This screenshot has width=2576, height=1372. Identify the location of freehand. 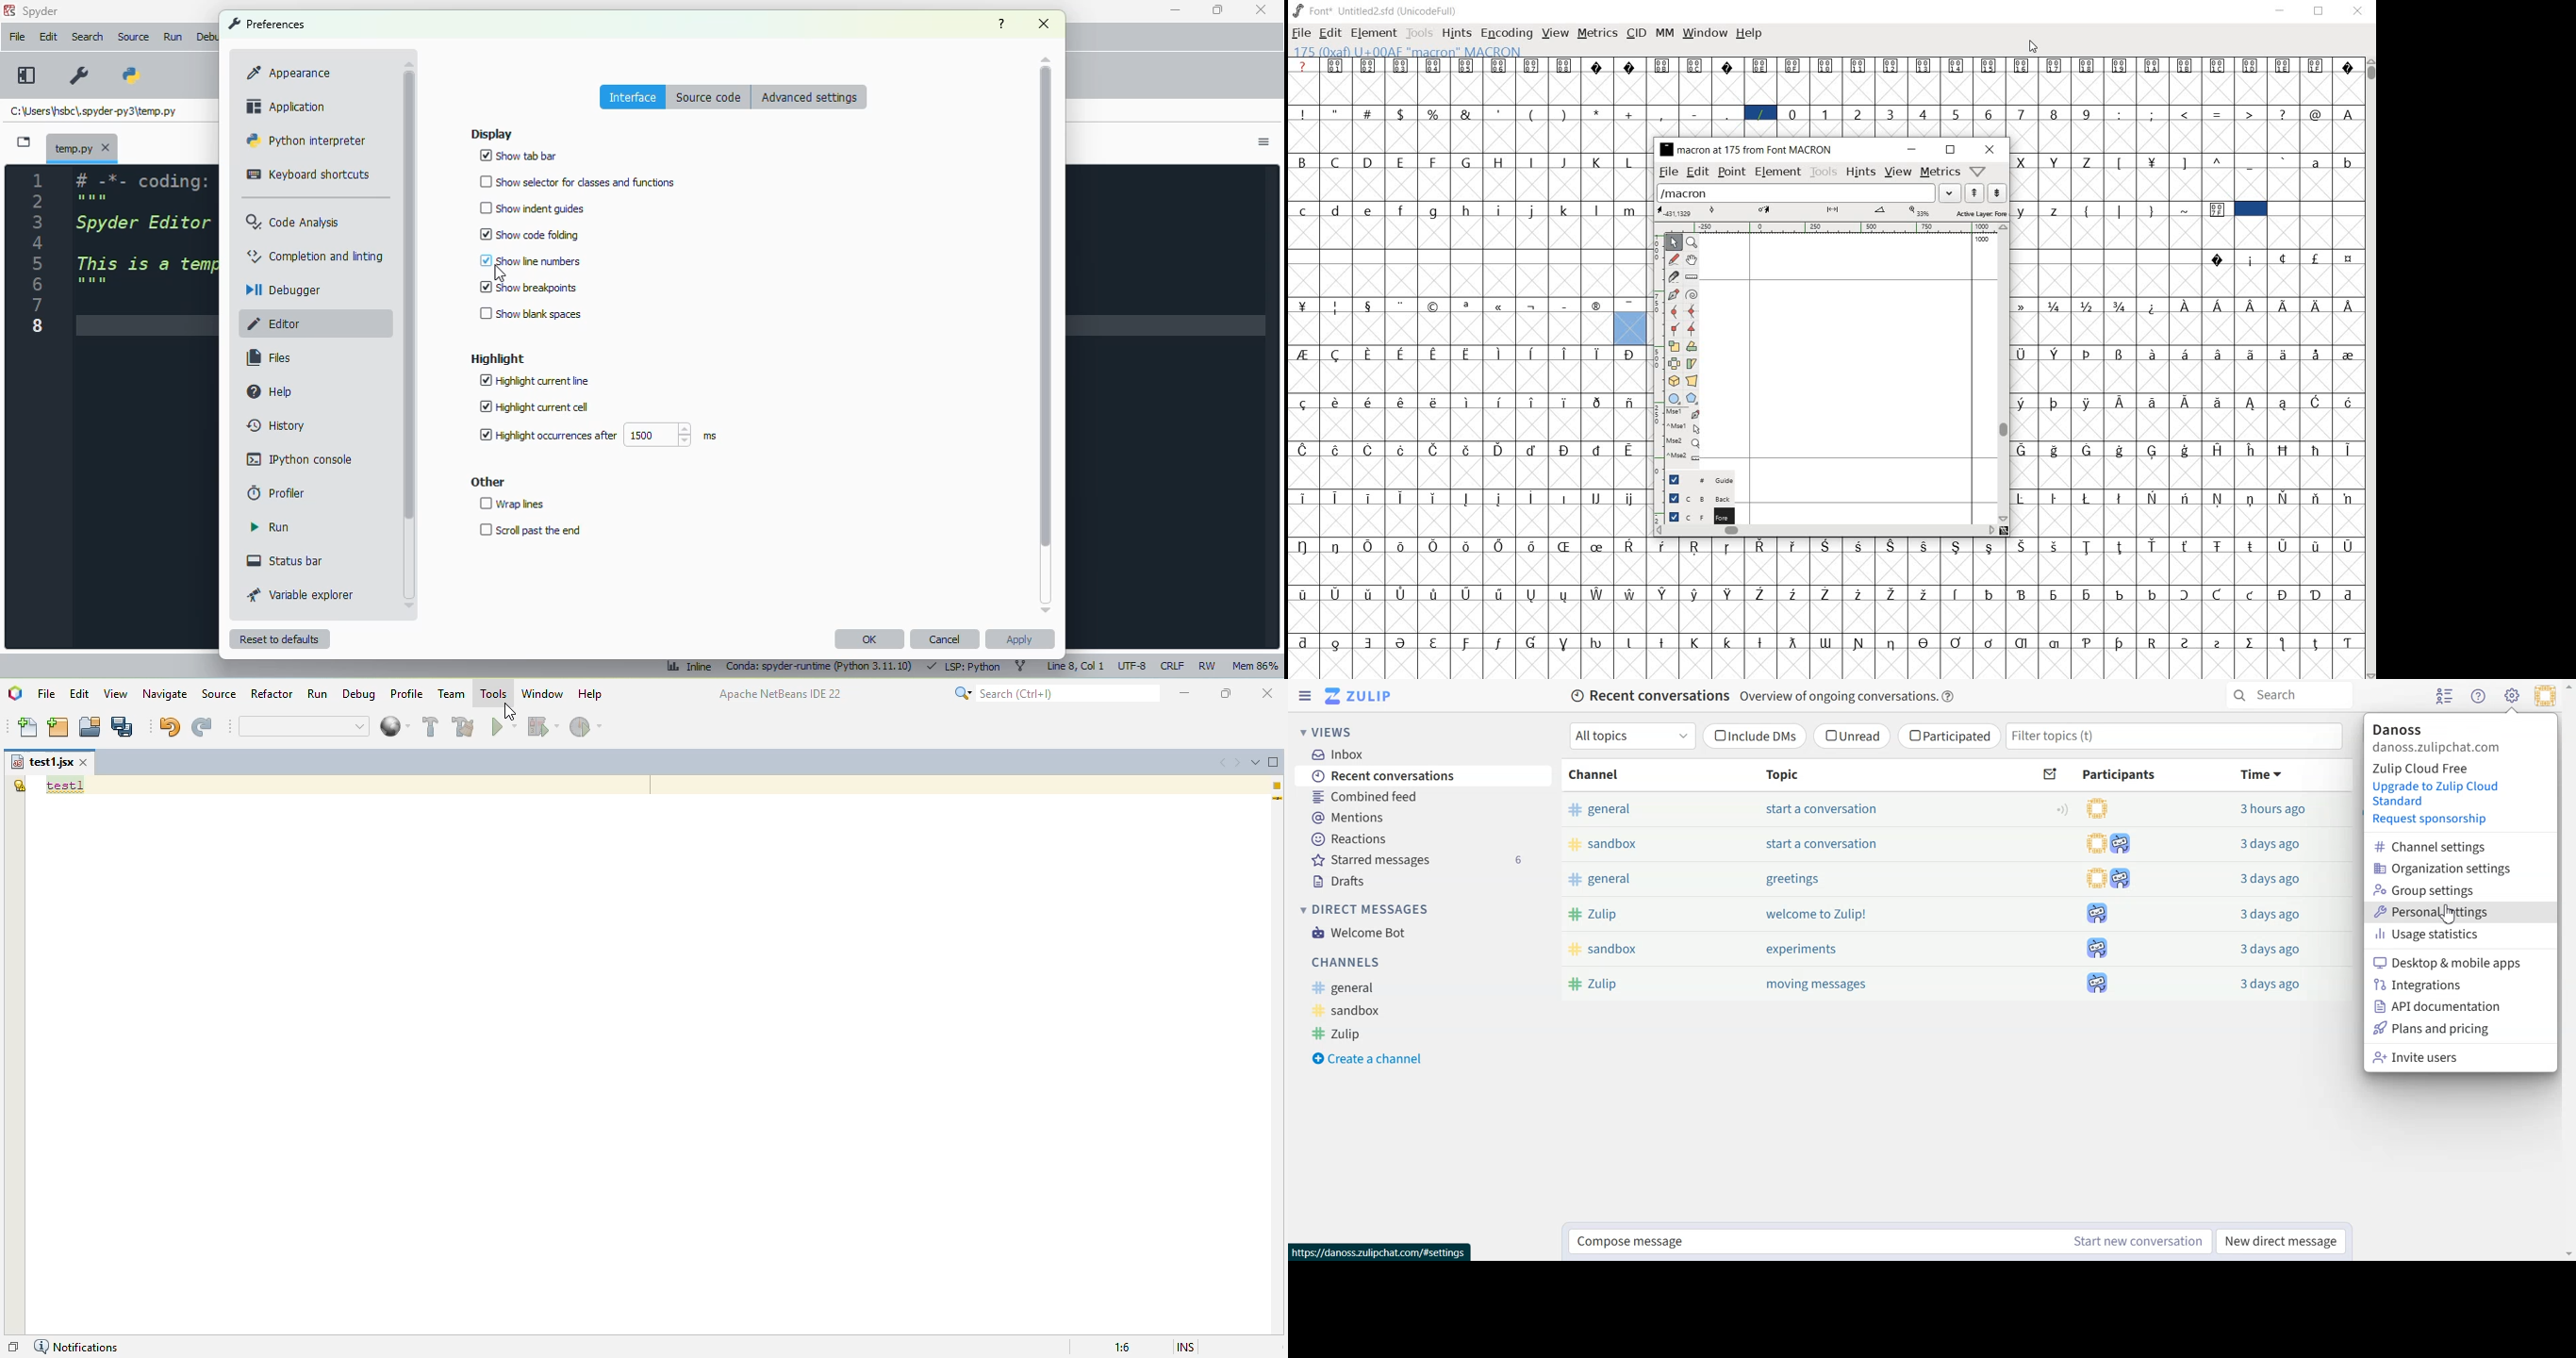
(1672, 259).